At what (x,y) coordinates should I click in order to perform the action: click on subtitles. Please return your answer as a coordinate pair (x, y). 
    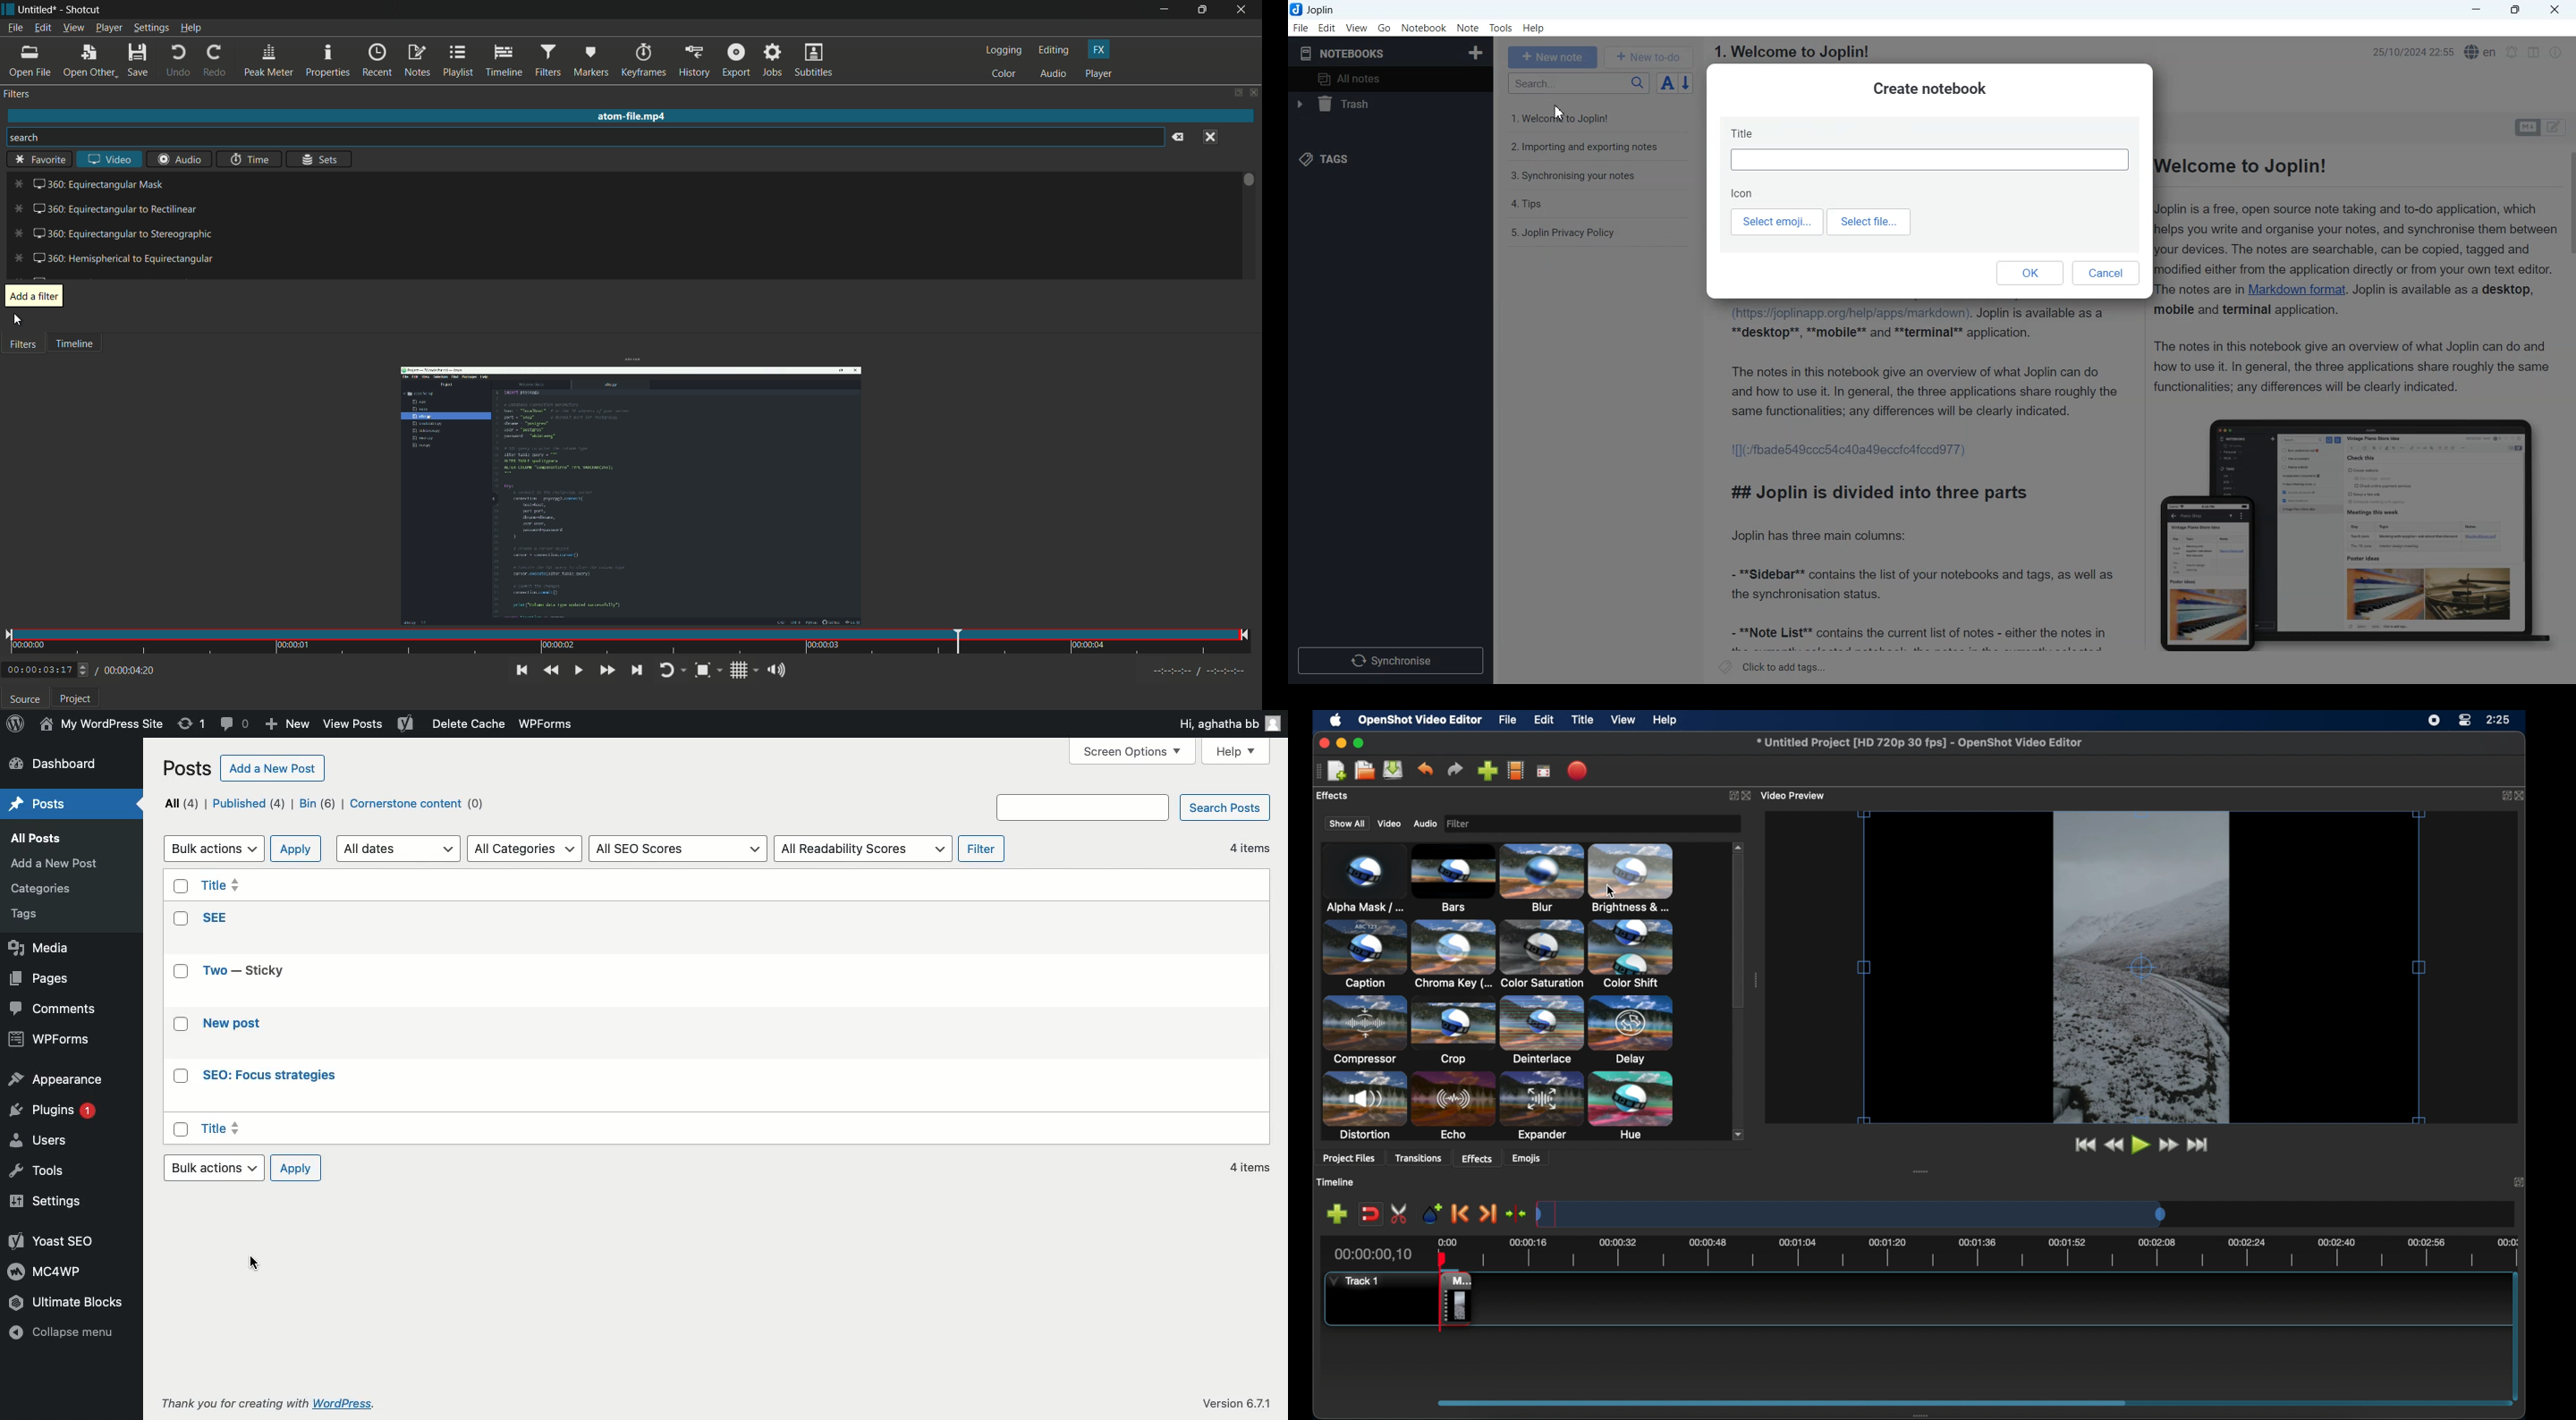
    Looking at the image, I should click on (816, 60).